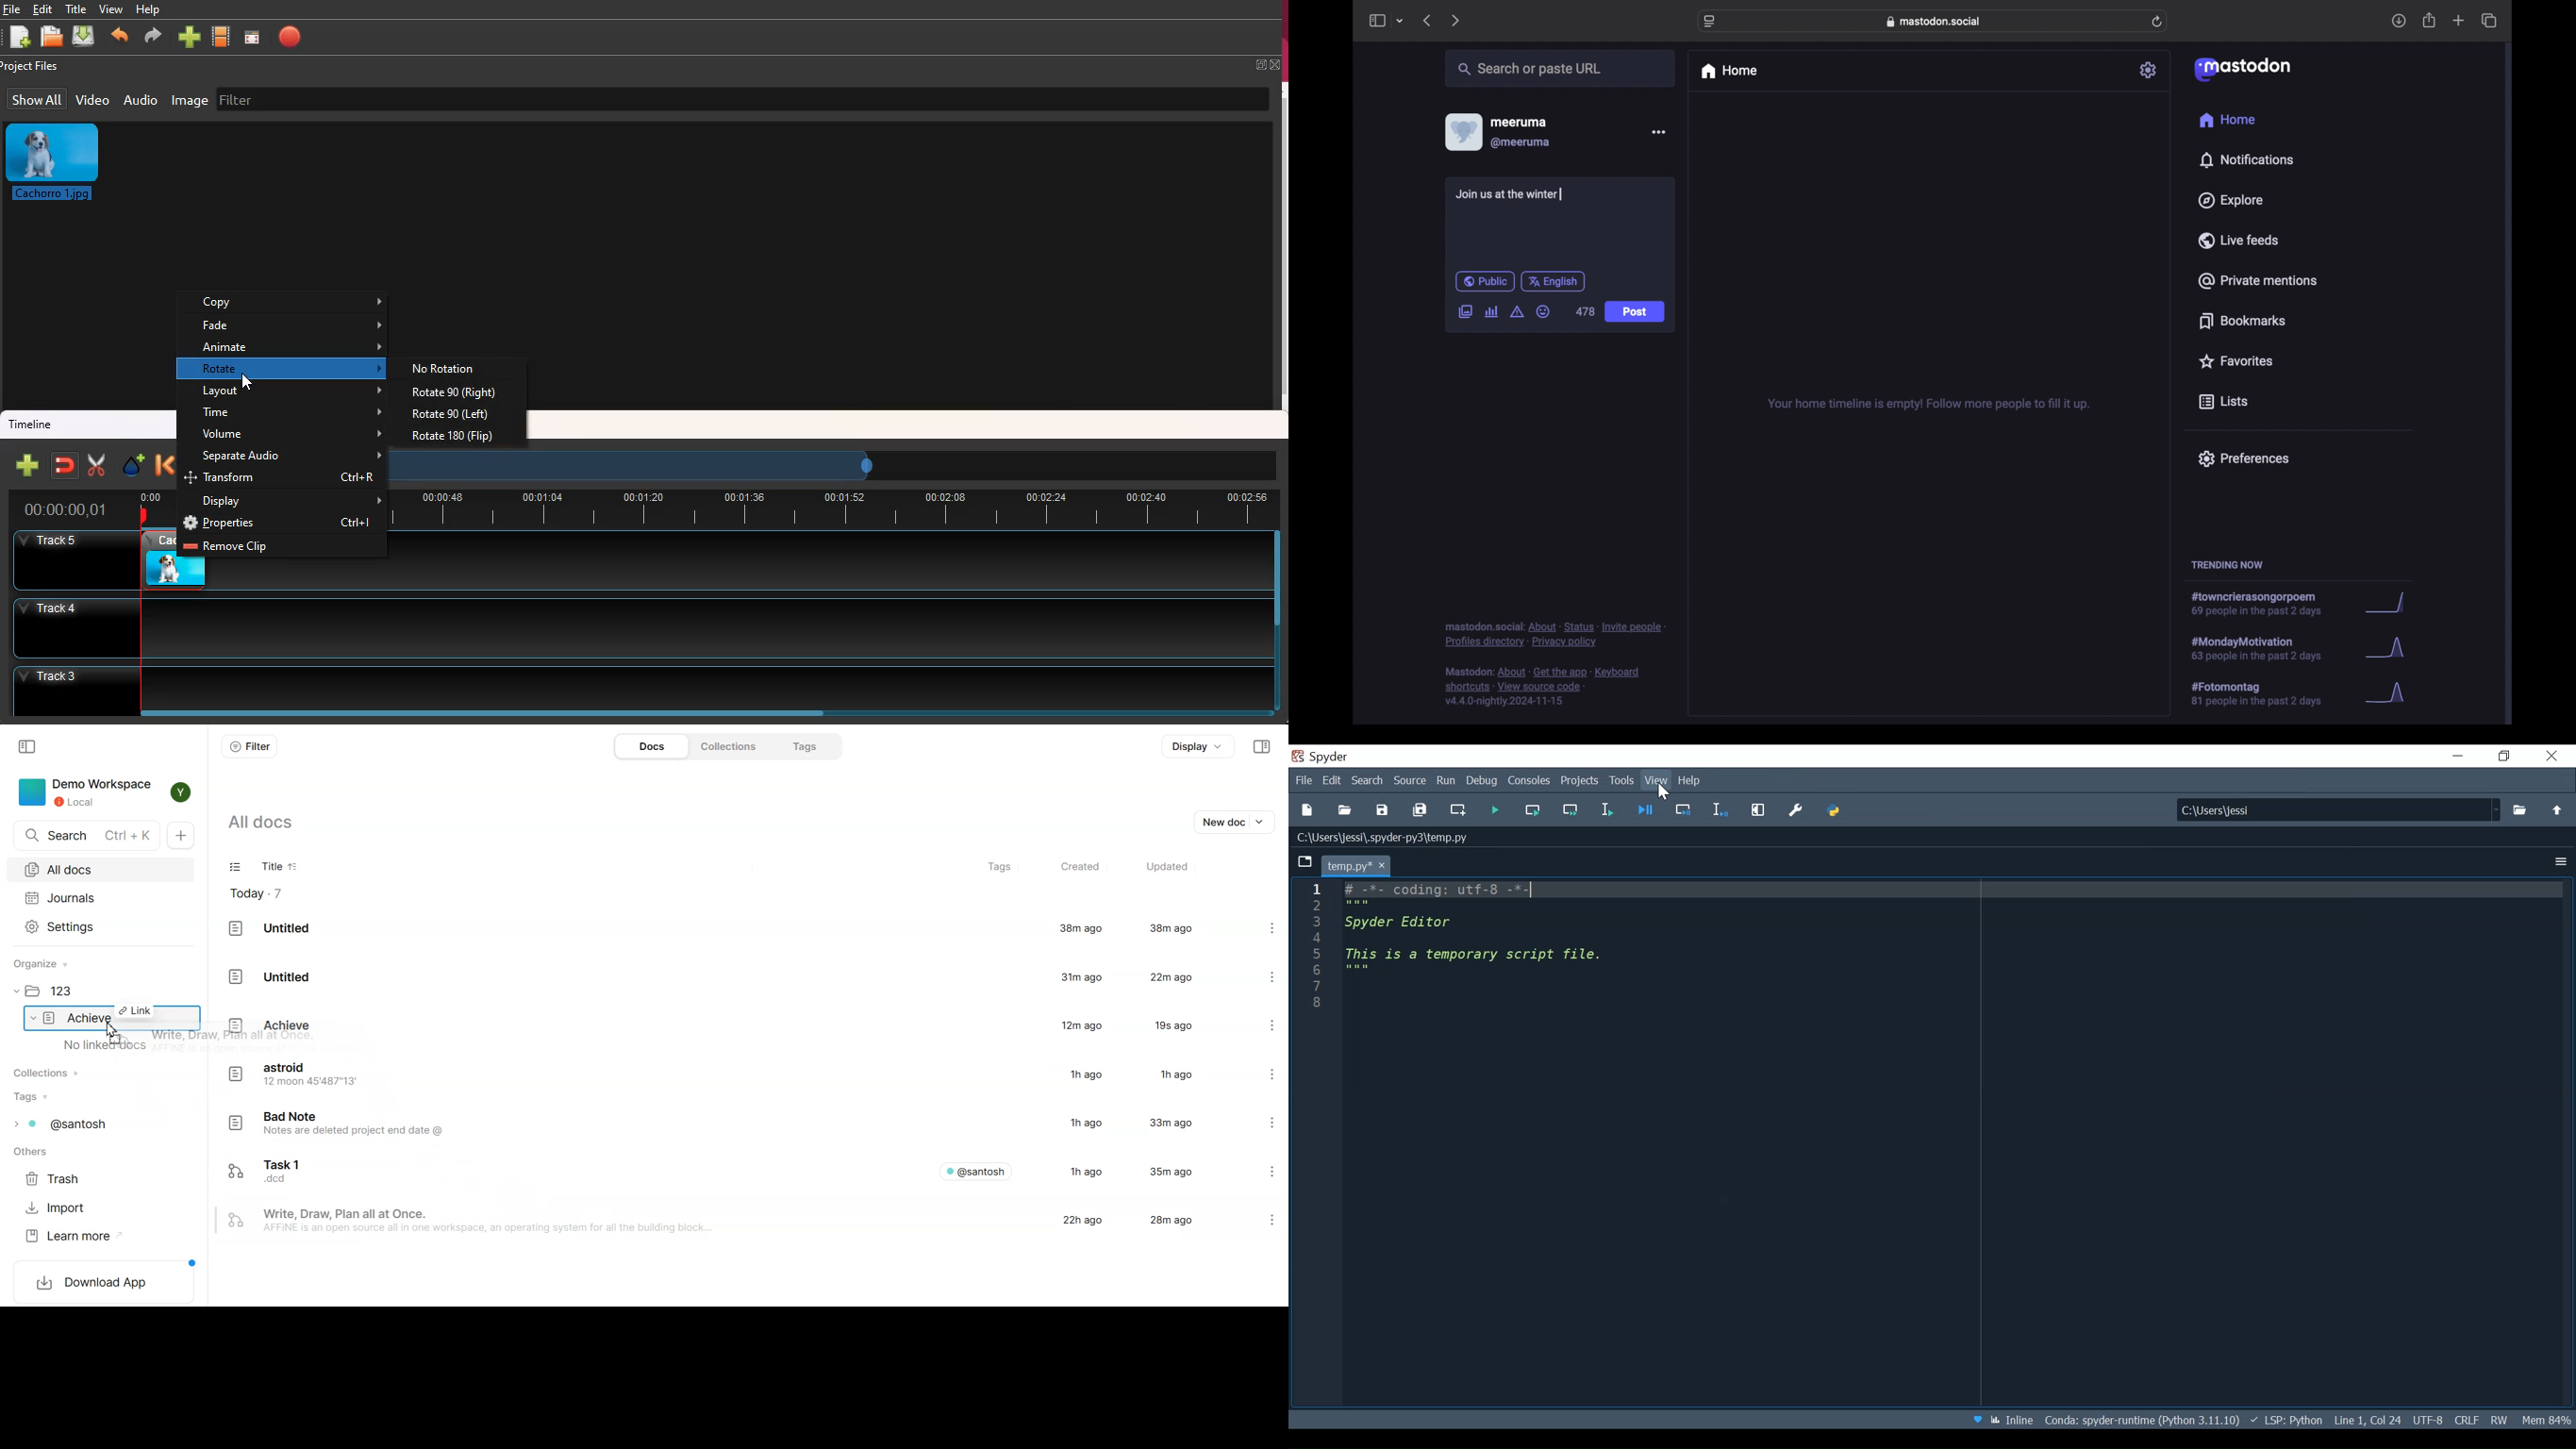  I want to click on Doc File, so click(721, 929).